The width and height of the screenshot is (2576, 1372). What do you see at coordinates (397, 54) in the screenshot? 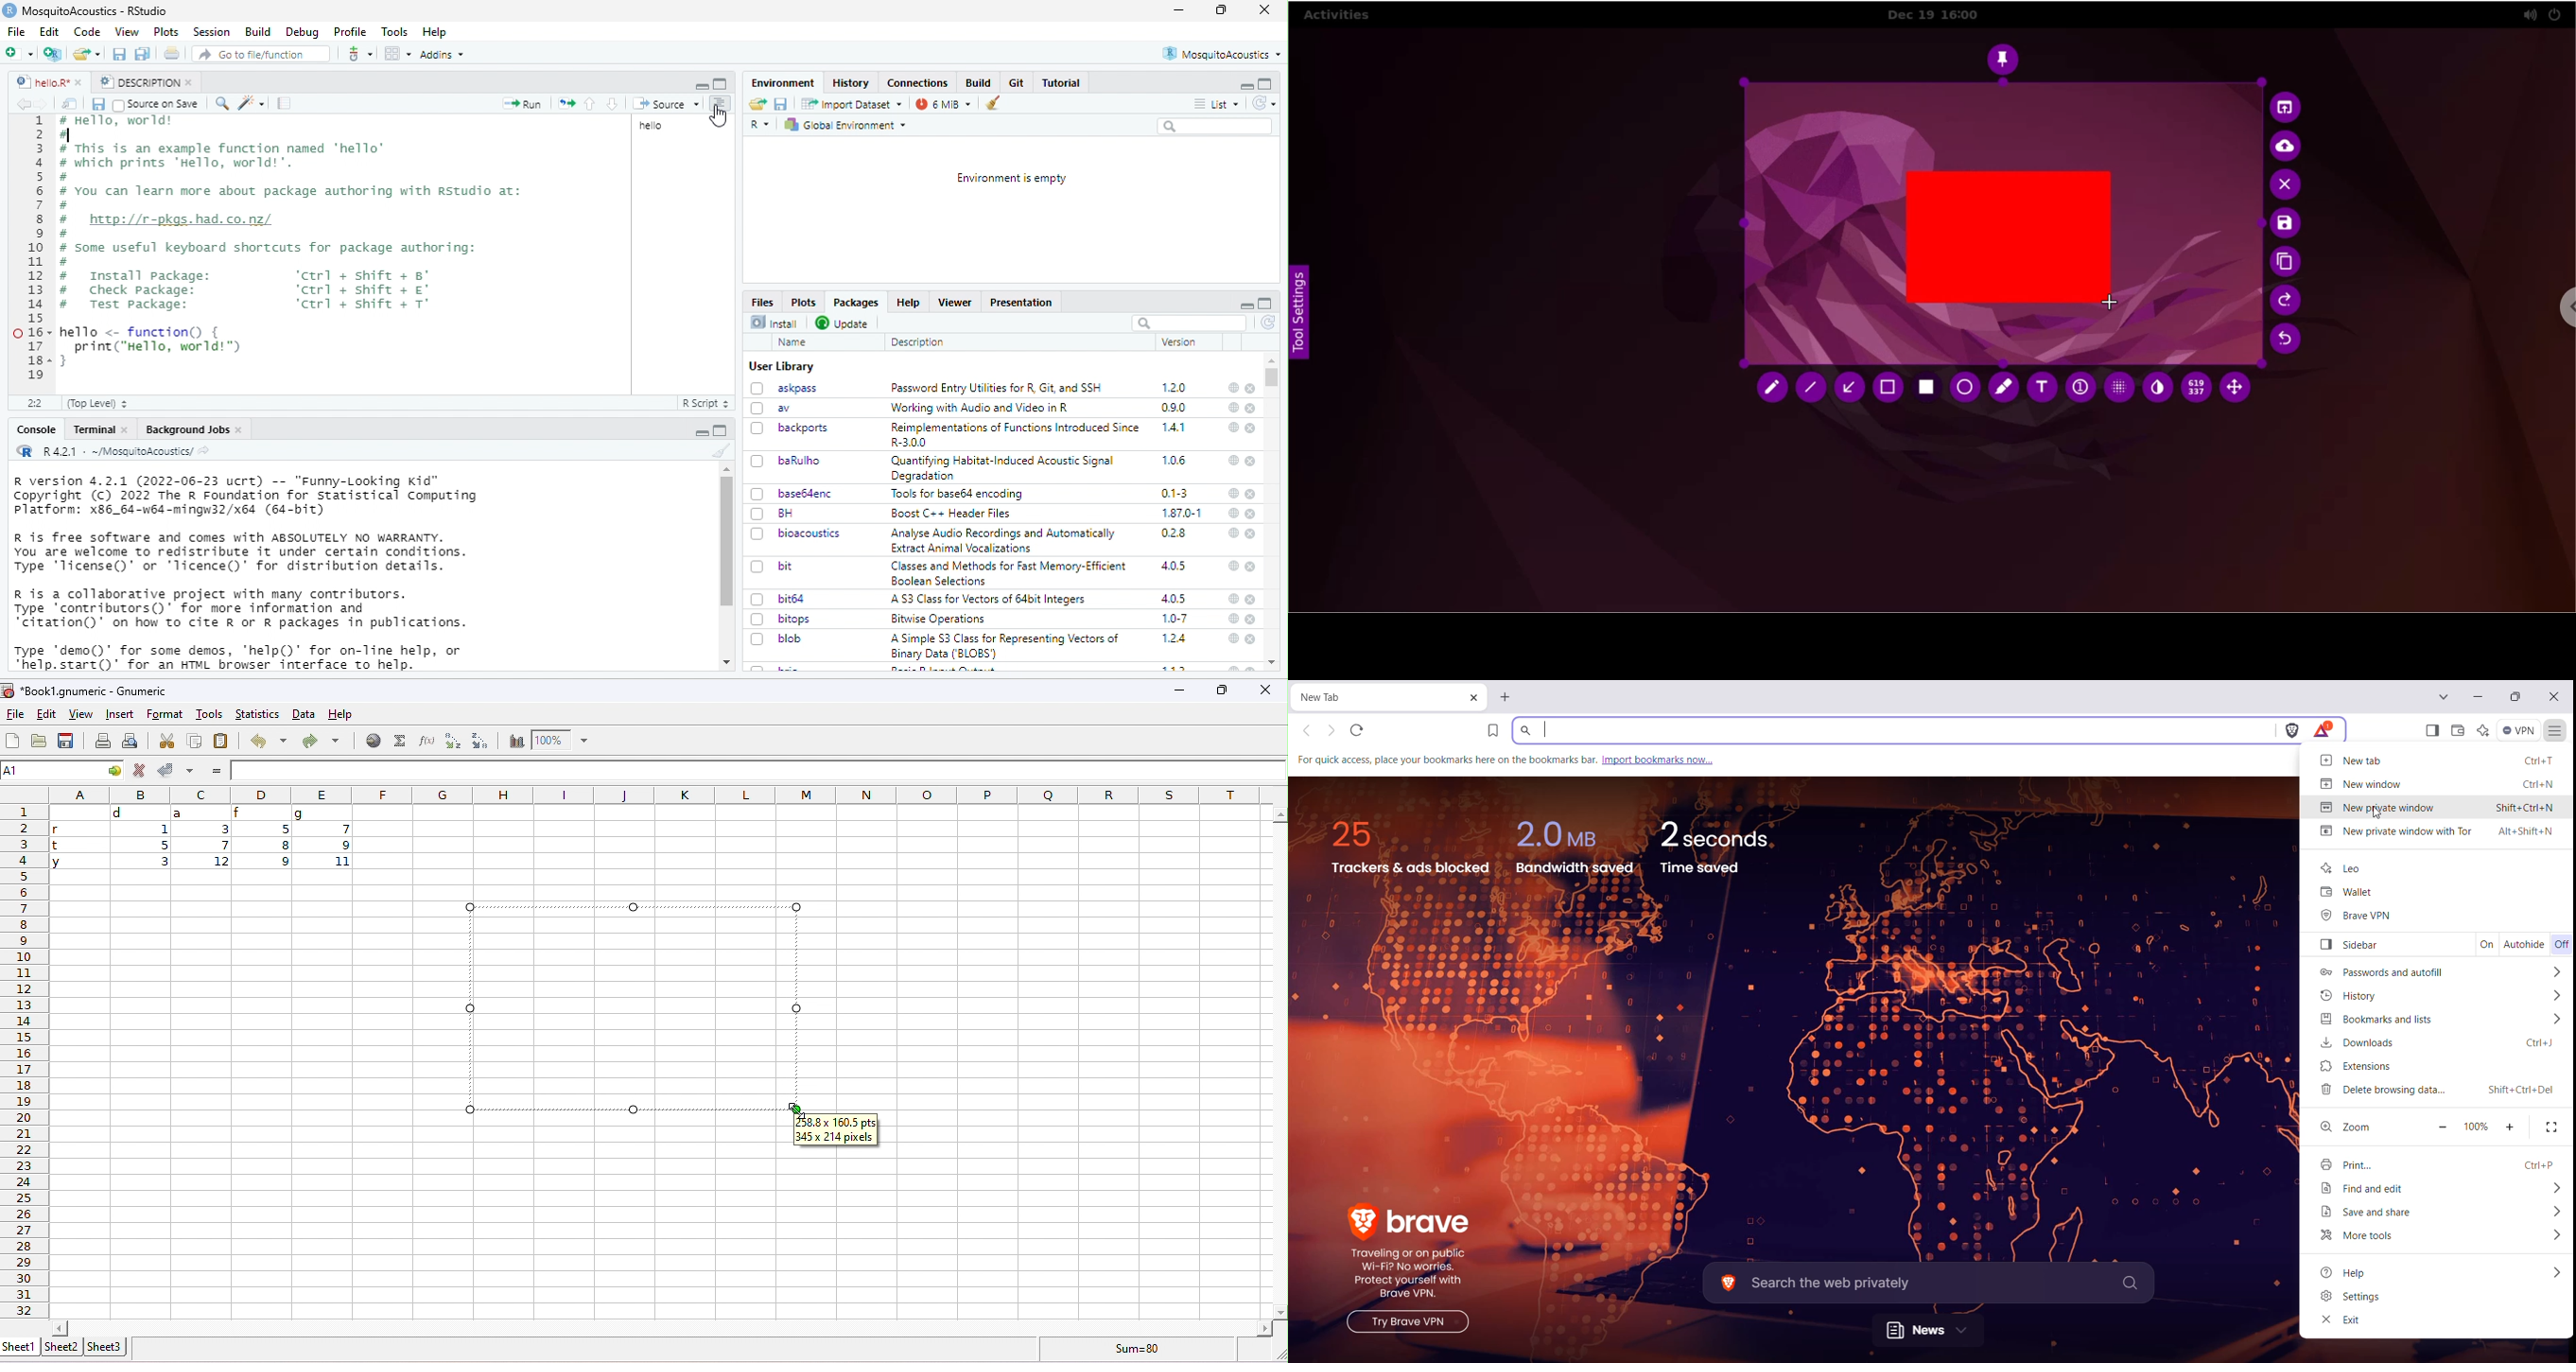
I see `workspace panes` at bounding box center [397, 54].